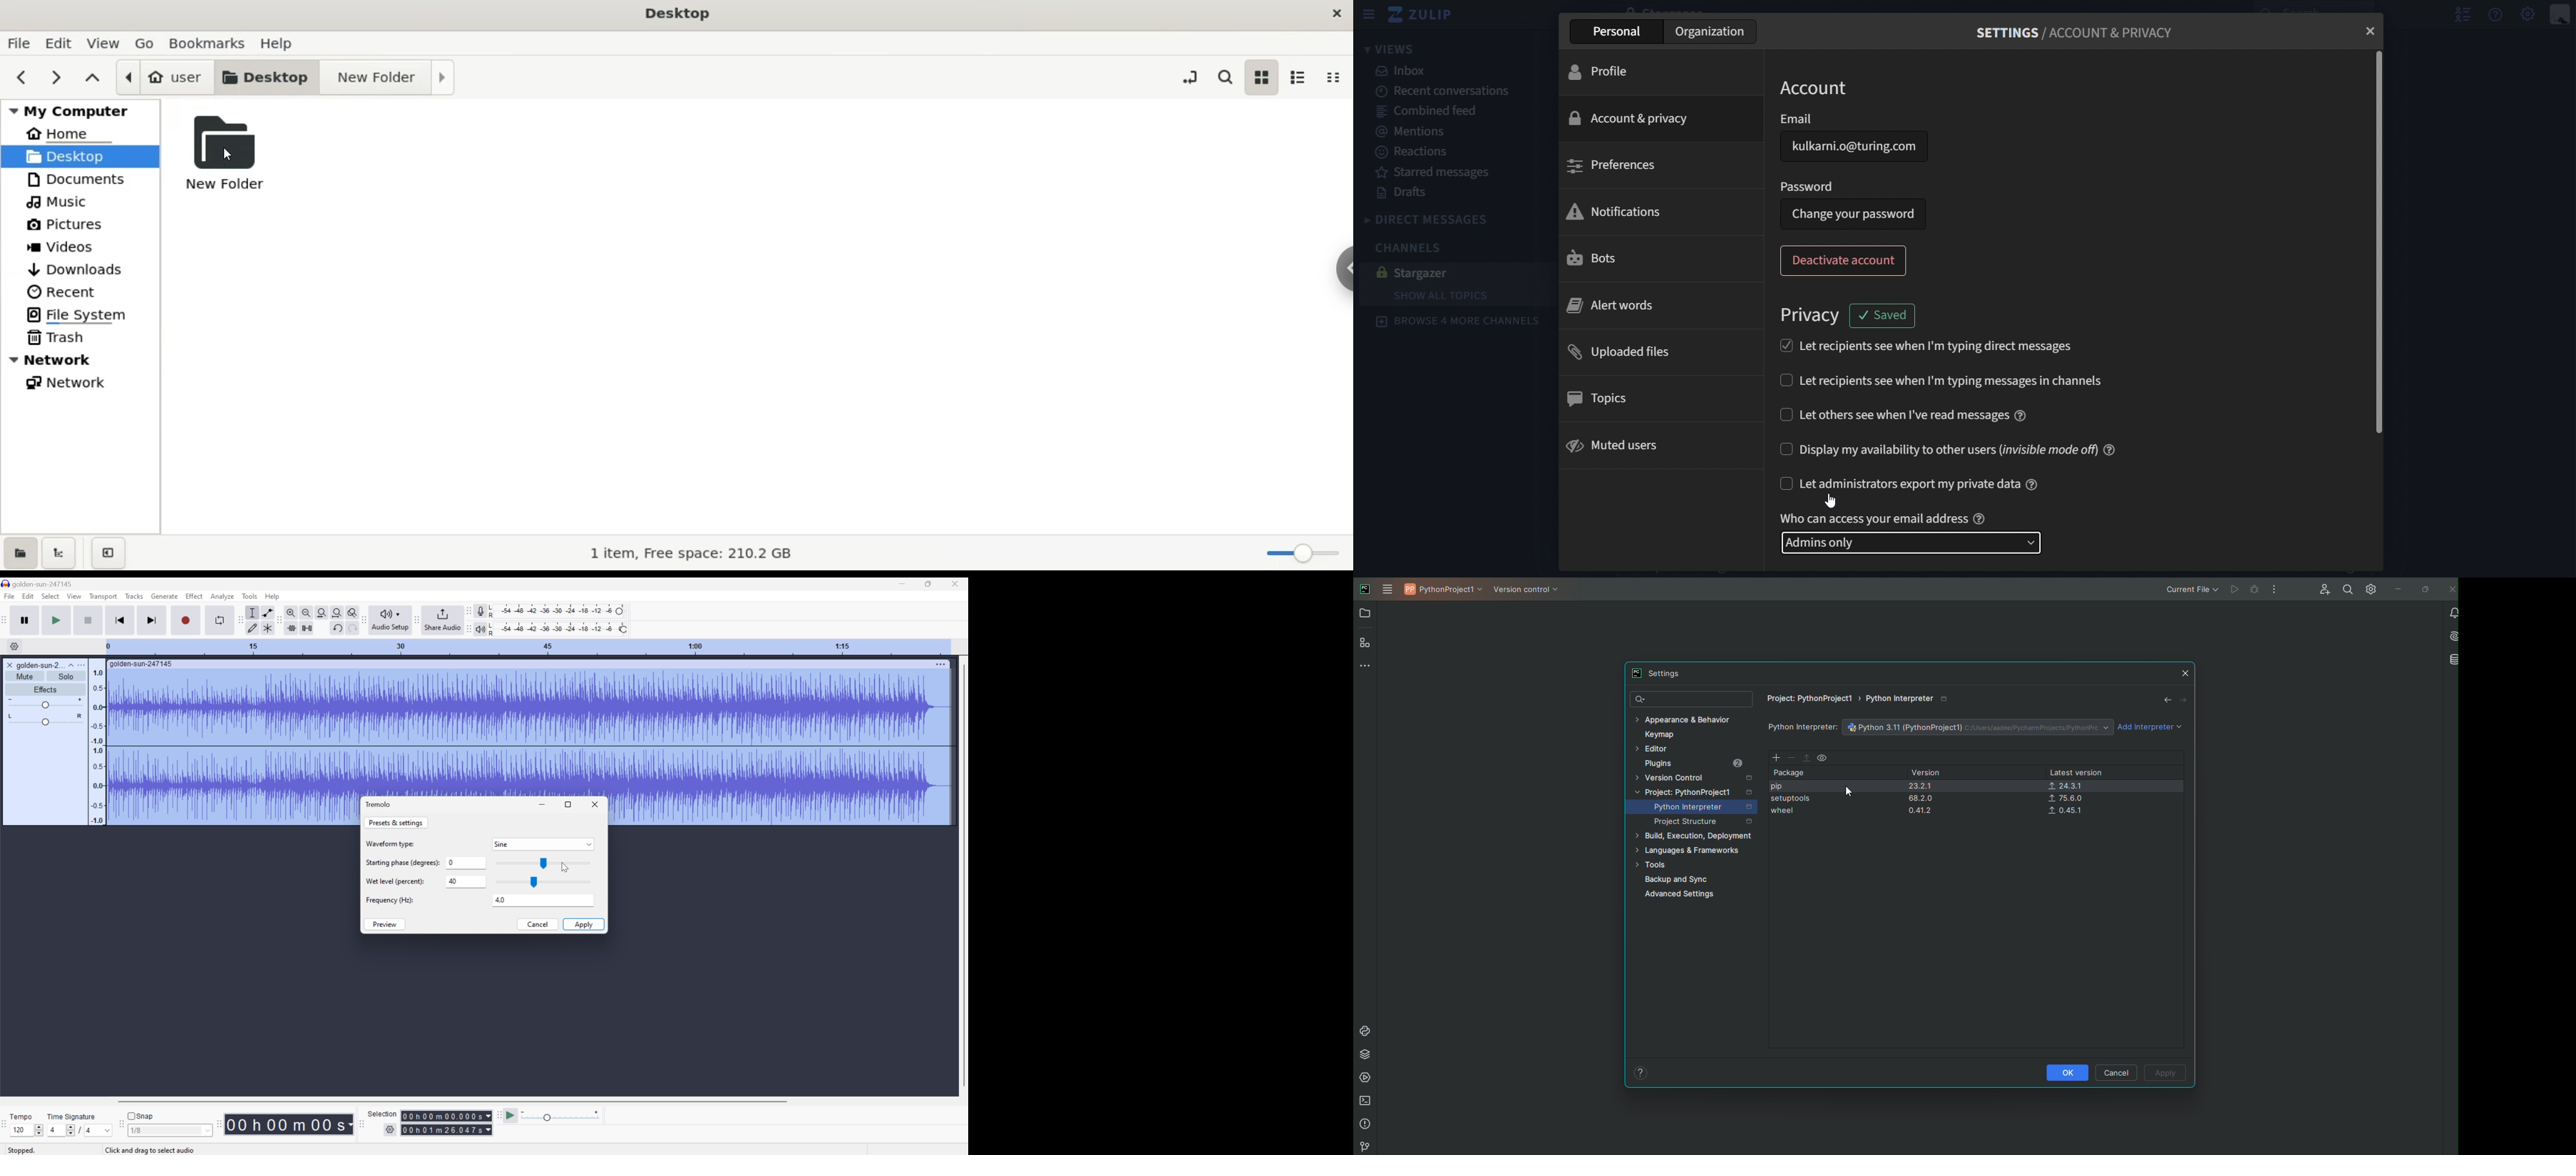 The width and height of the screenshot is (2576, 1176). What do you see at coordinates (1389, 50) in the screenshot?
I see `views` at bounding box center [1389, 50].